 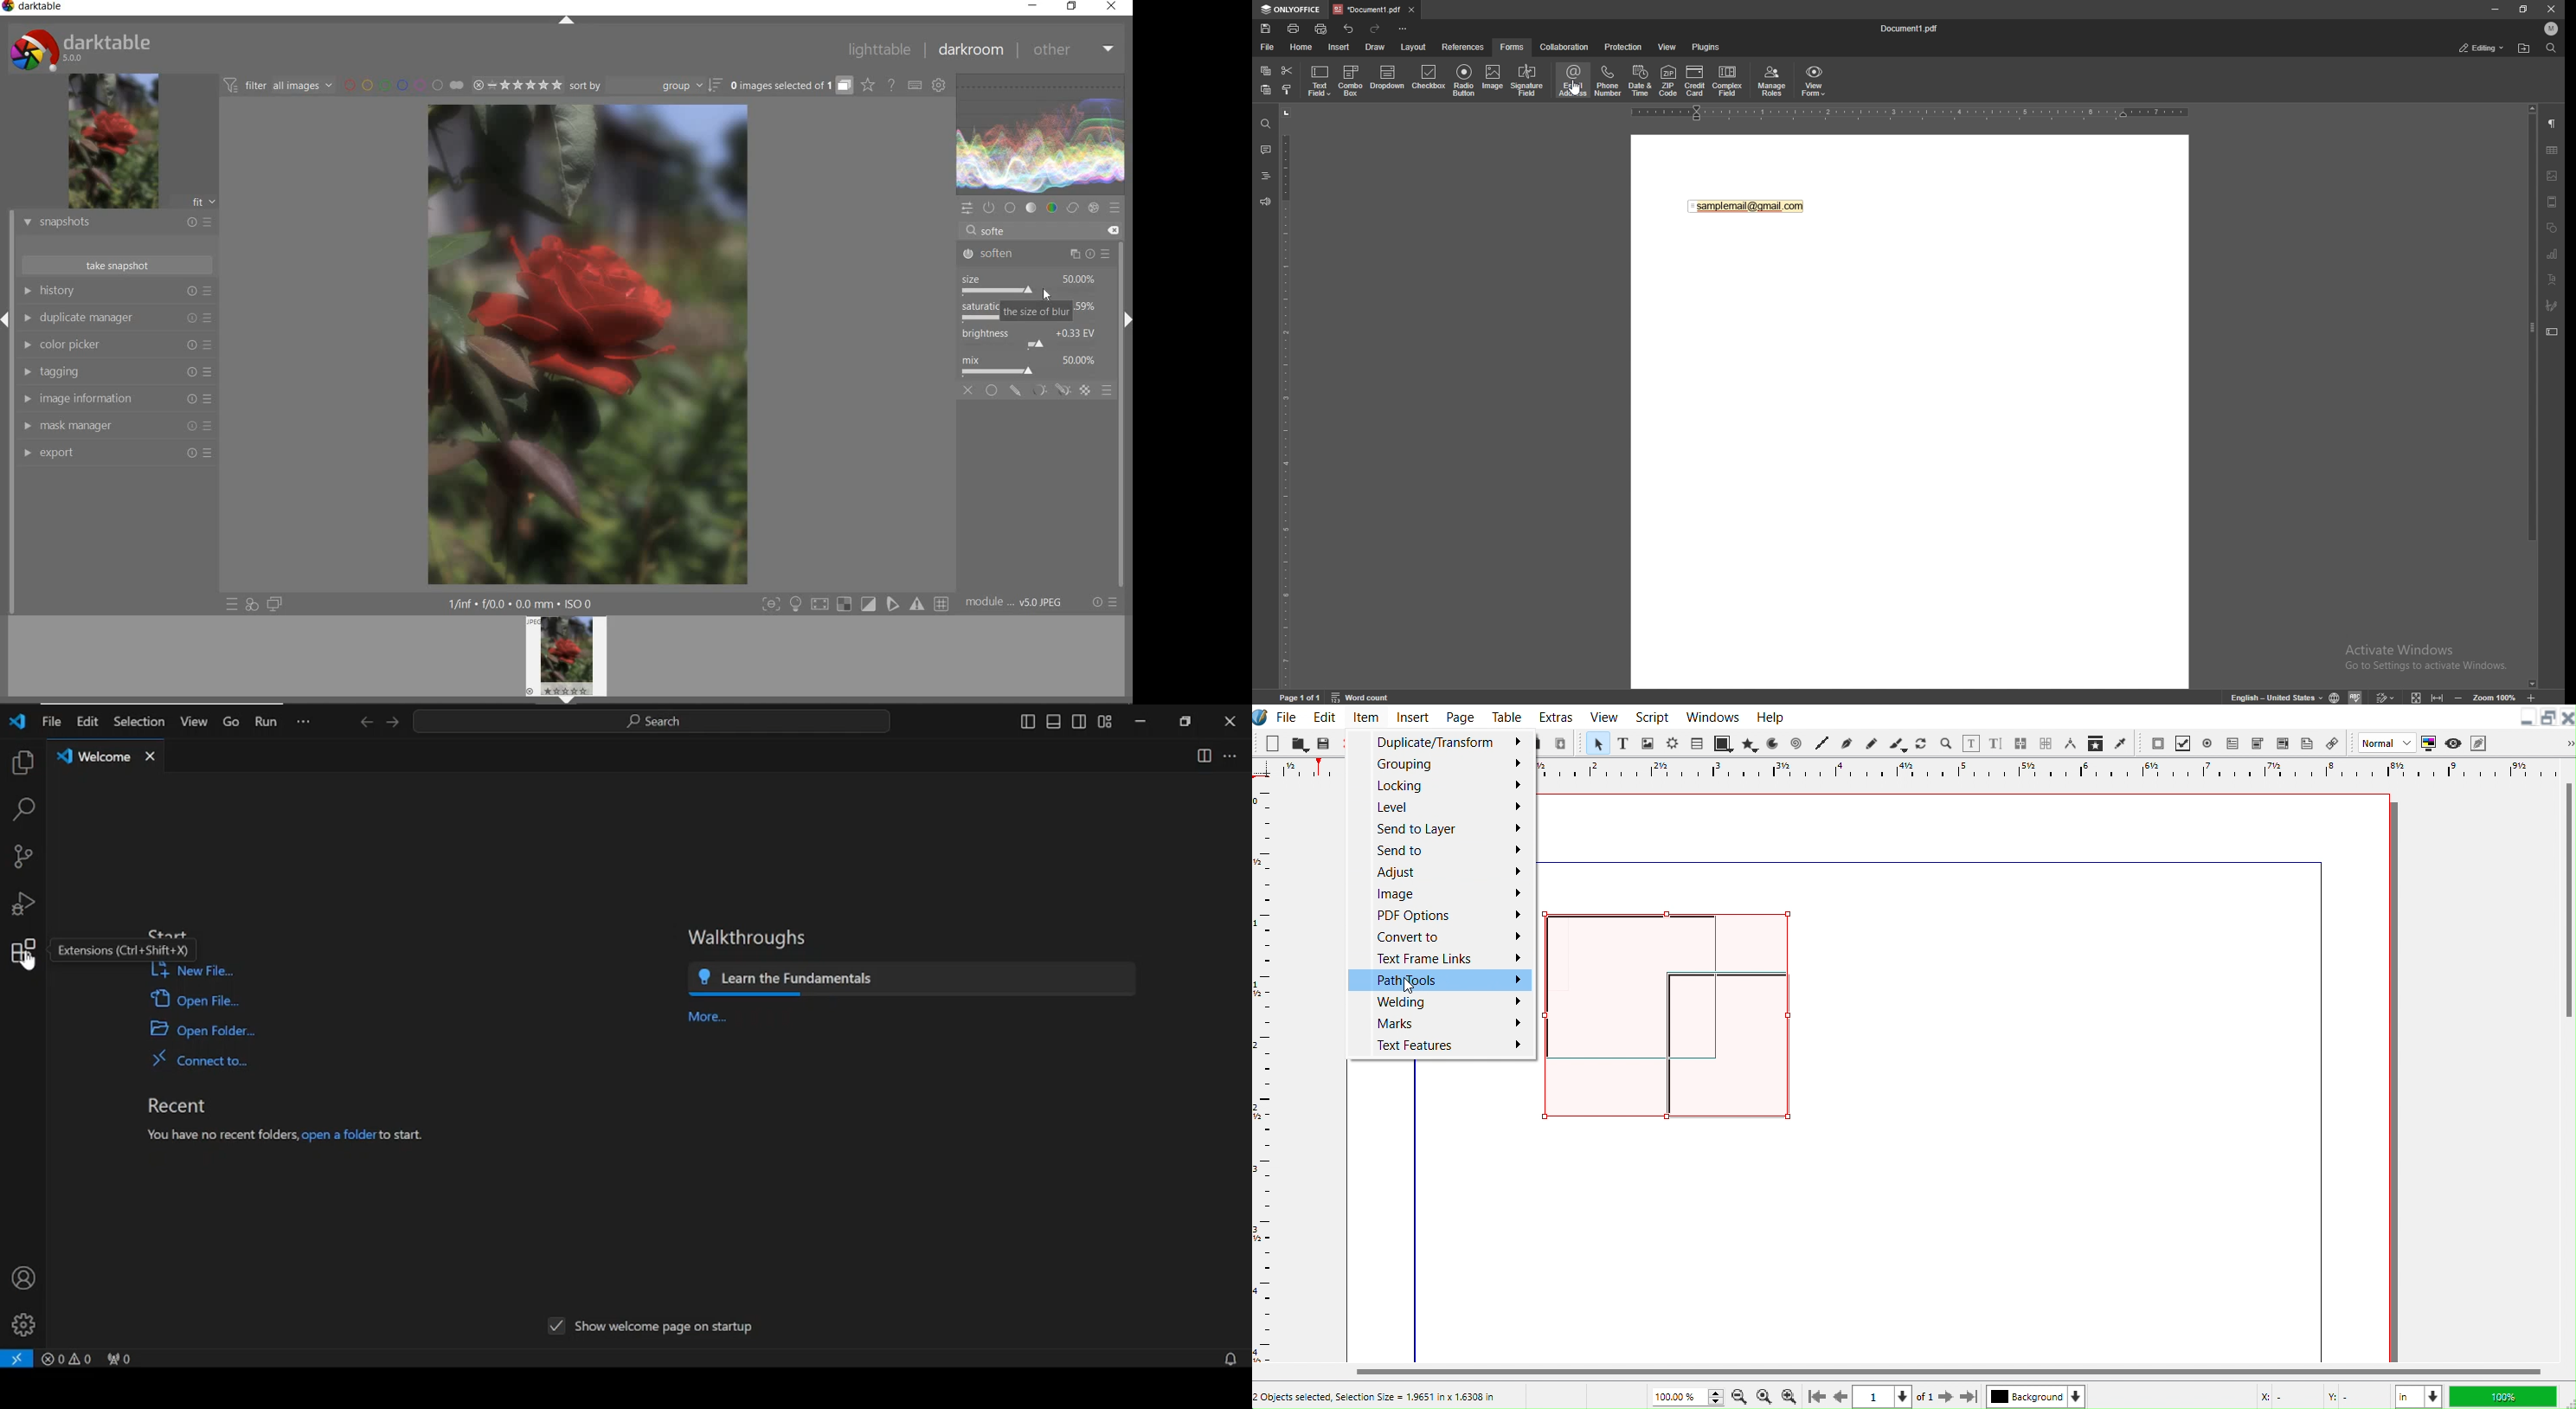 What do you see at coordinates (1032, 336) in the screenshot?
I see `brightness` at bounding box center [1032, 336].